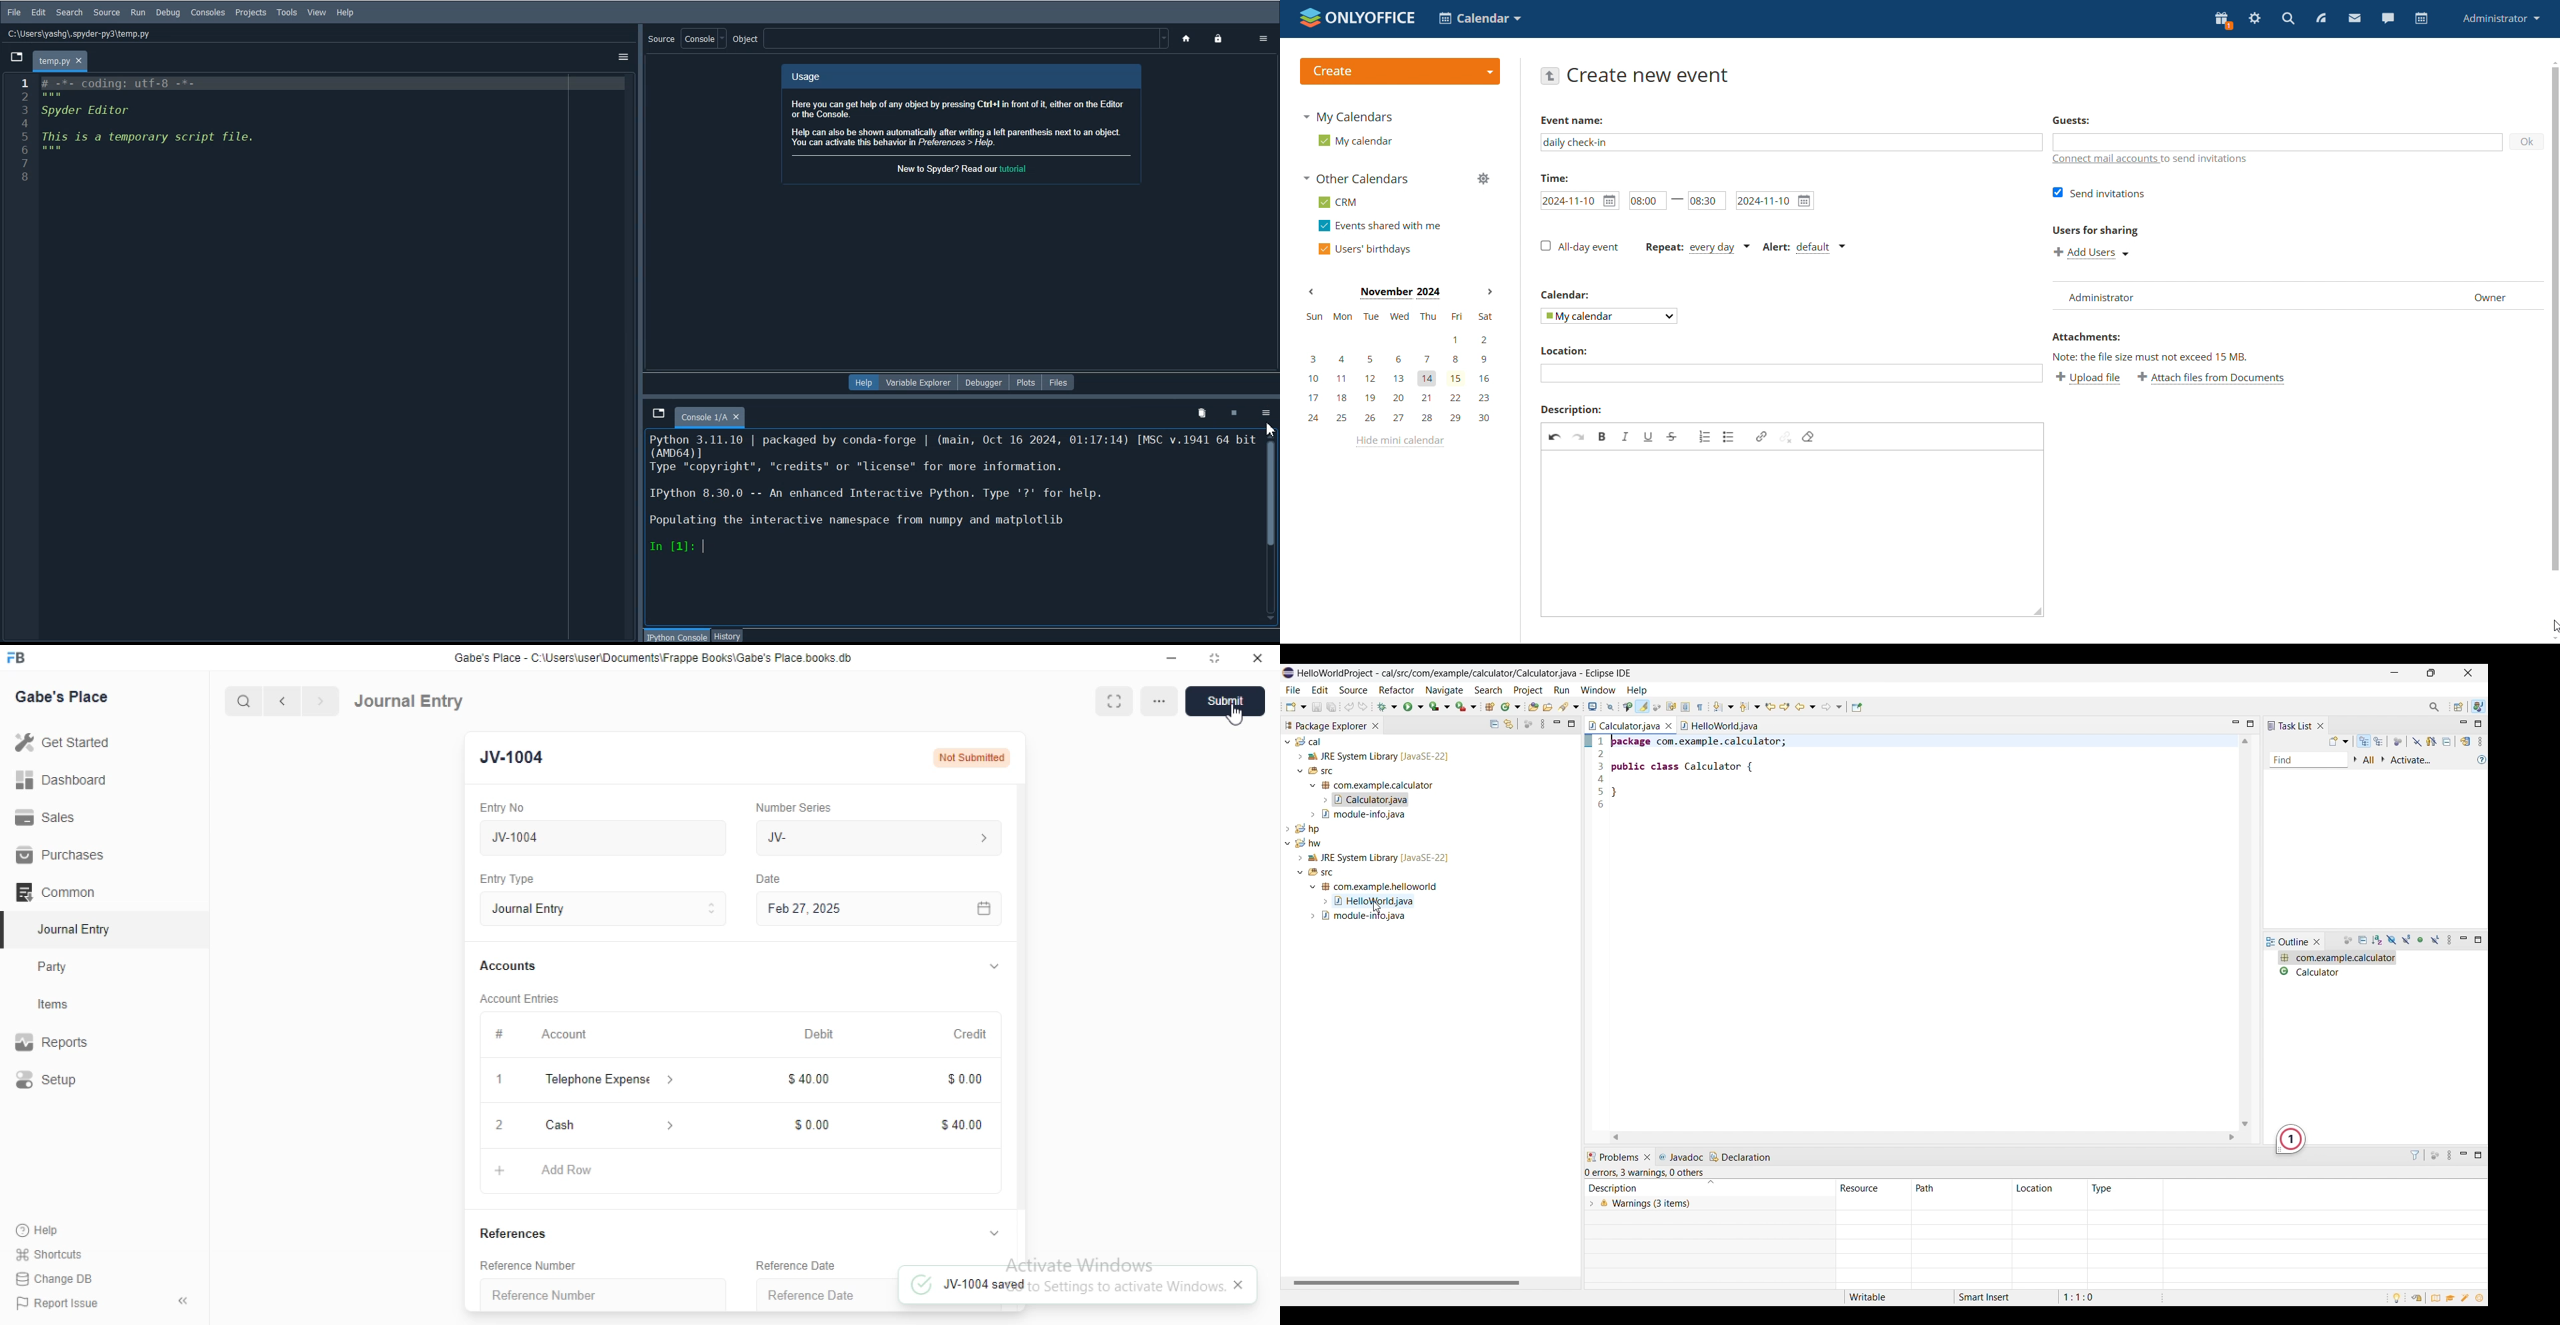 The height and width of the screenshot is (1344, 2576). What do you see at coordinates (1489, 690) in the screenshot?
I see `Search` at bounding box center [1489, 690].